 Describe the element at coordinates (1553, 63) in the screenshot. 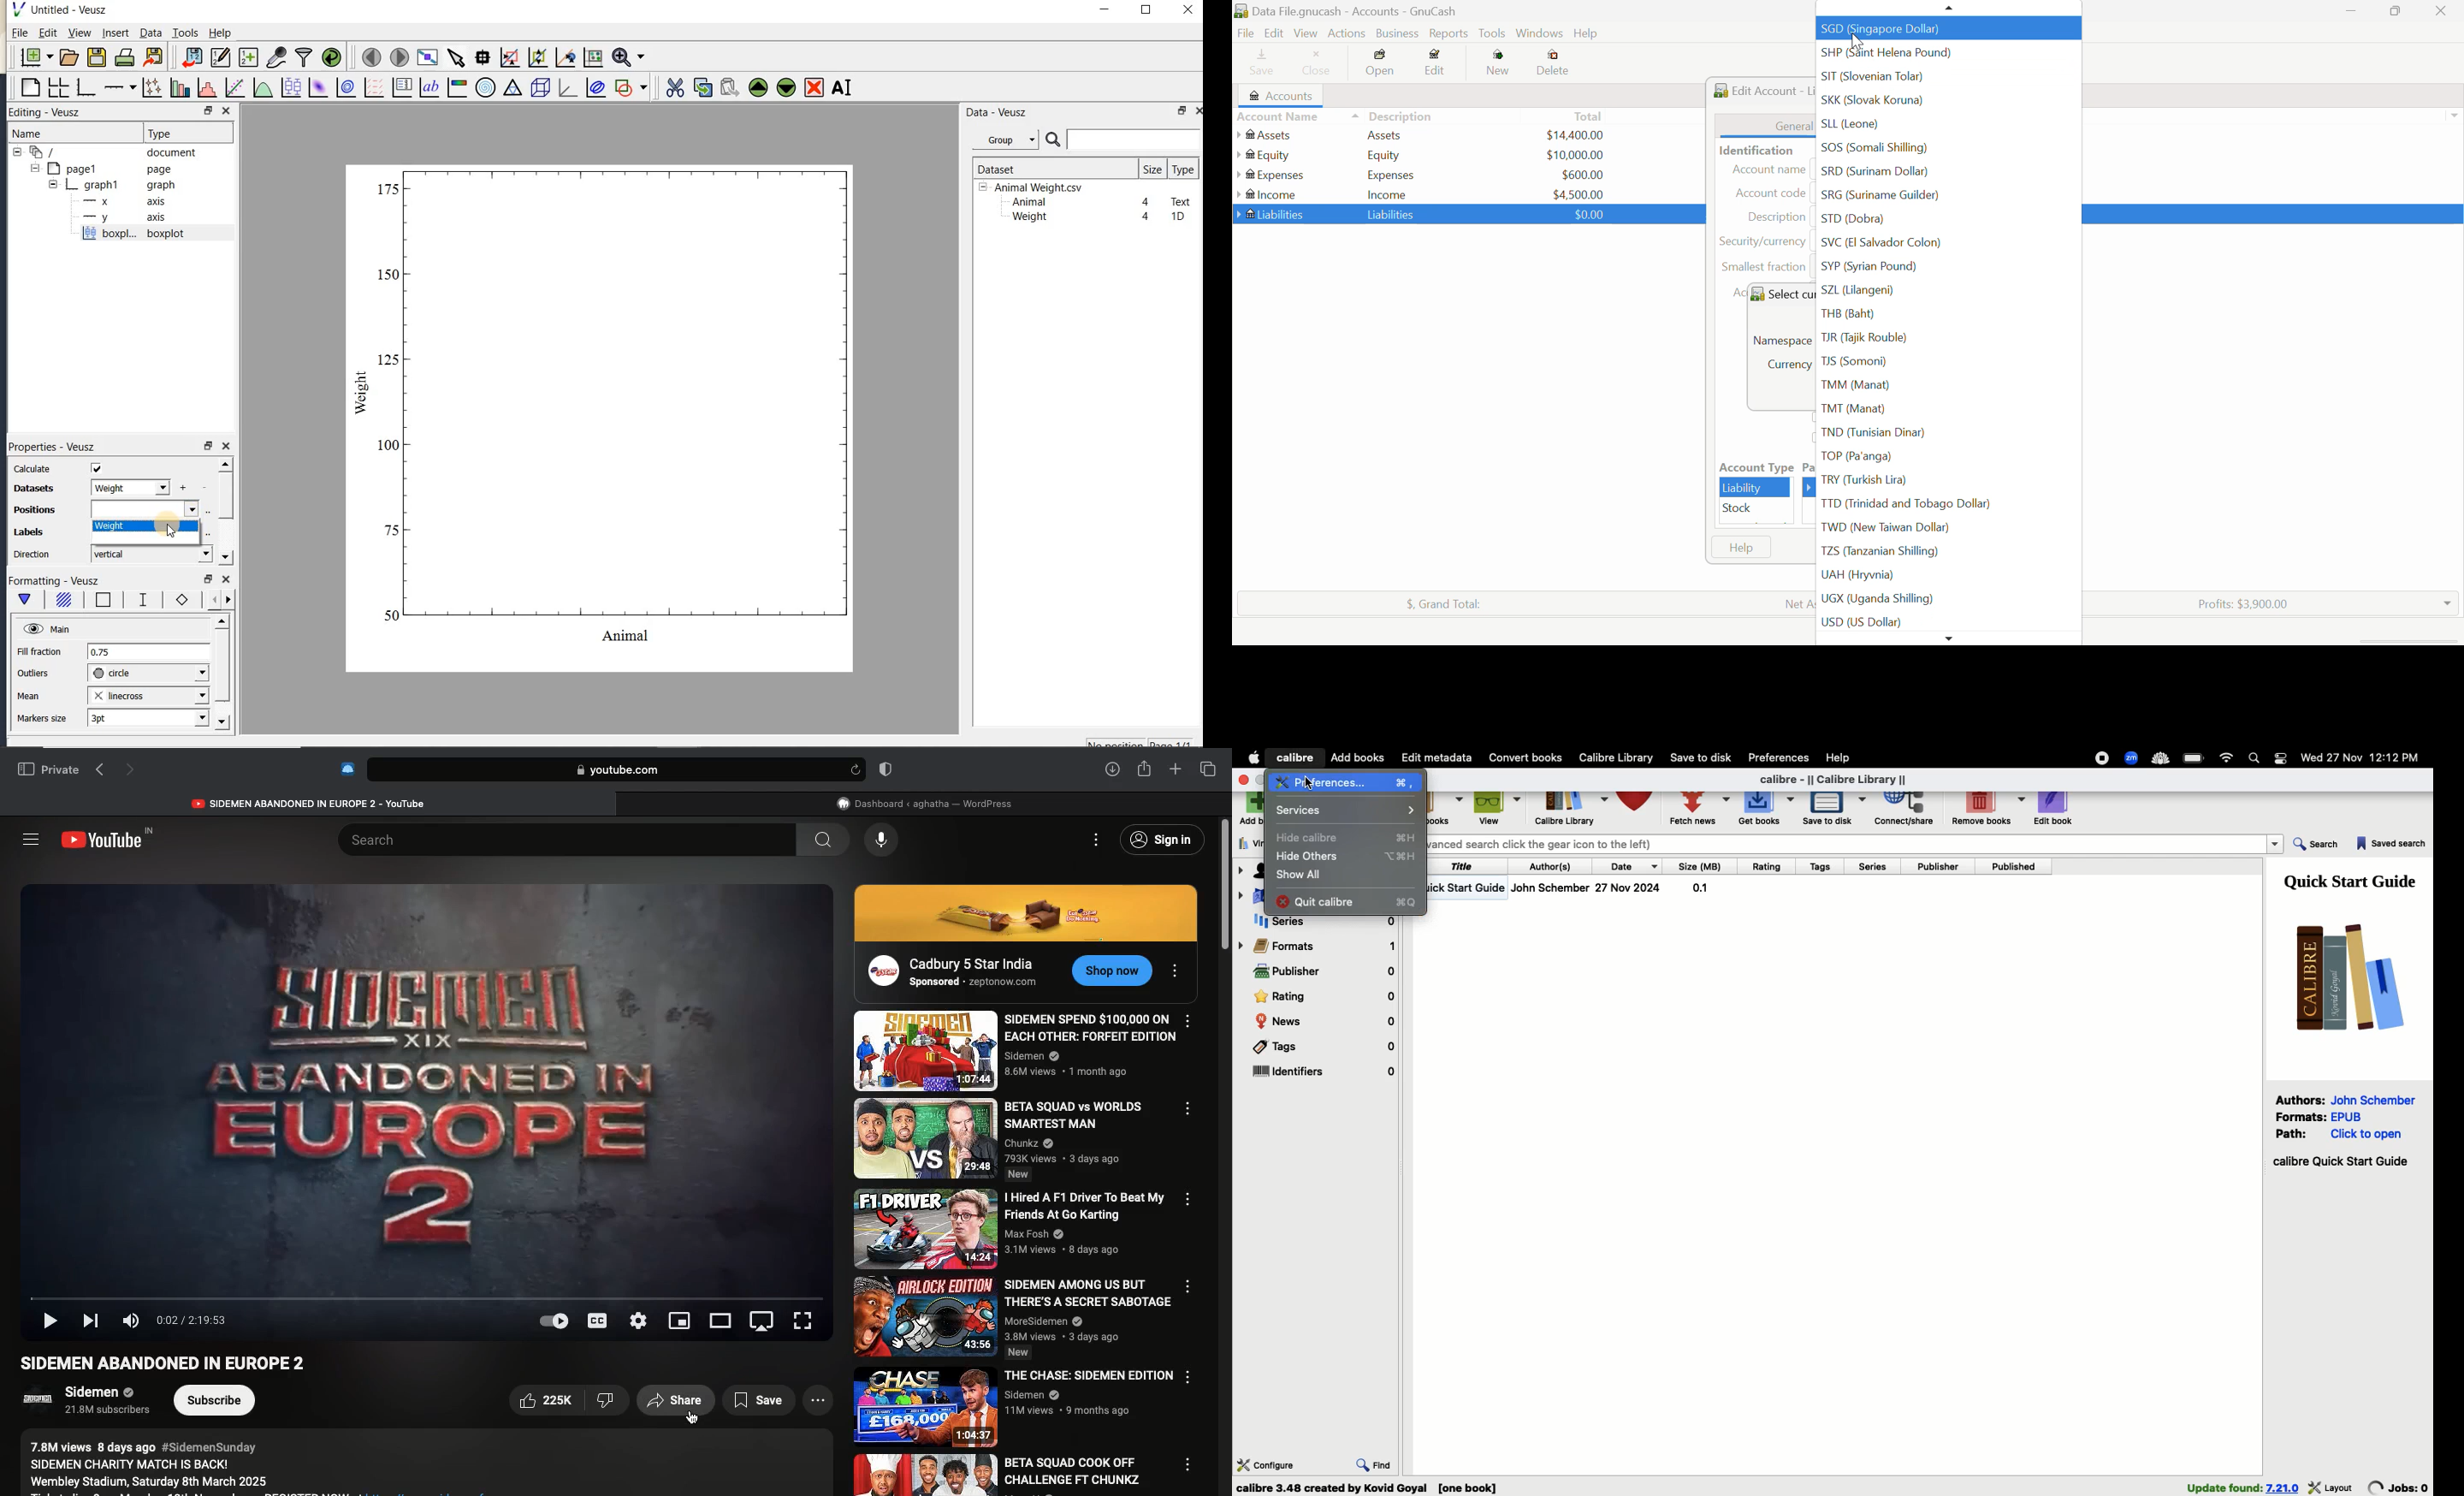

I see `Delete` at that location.